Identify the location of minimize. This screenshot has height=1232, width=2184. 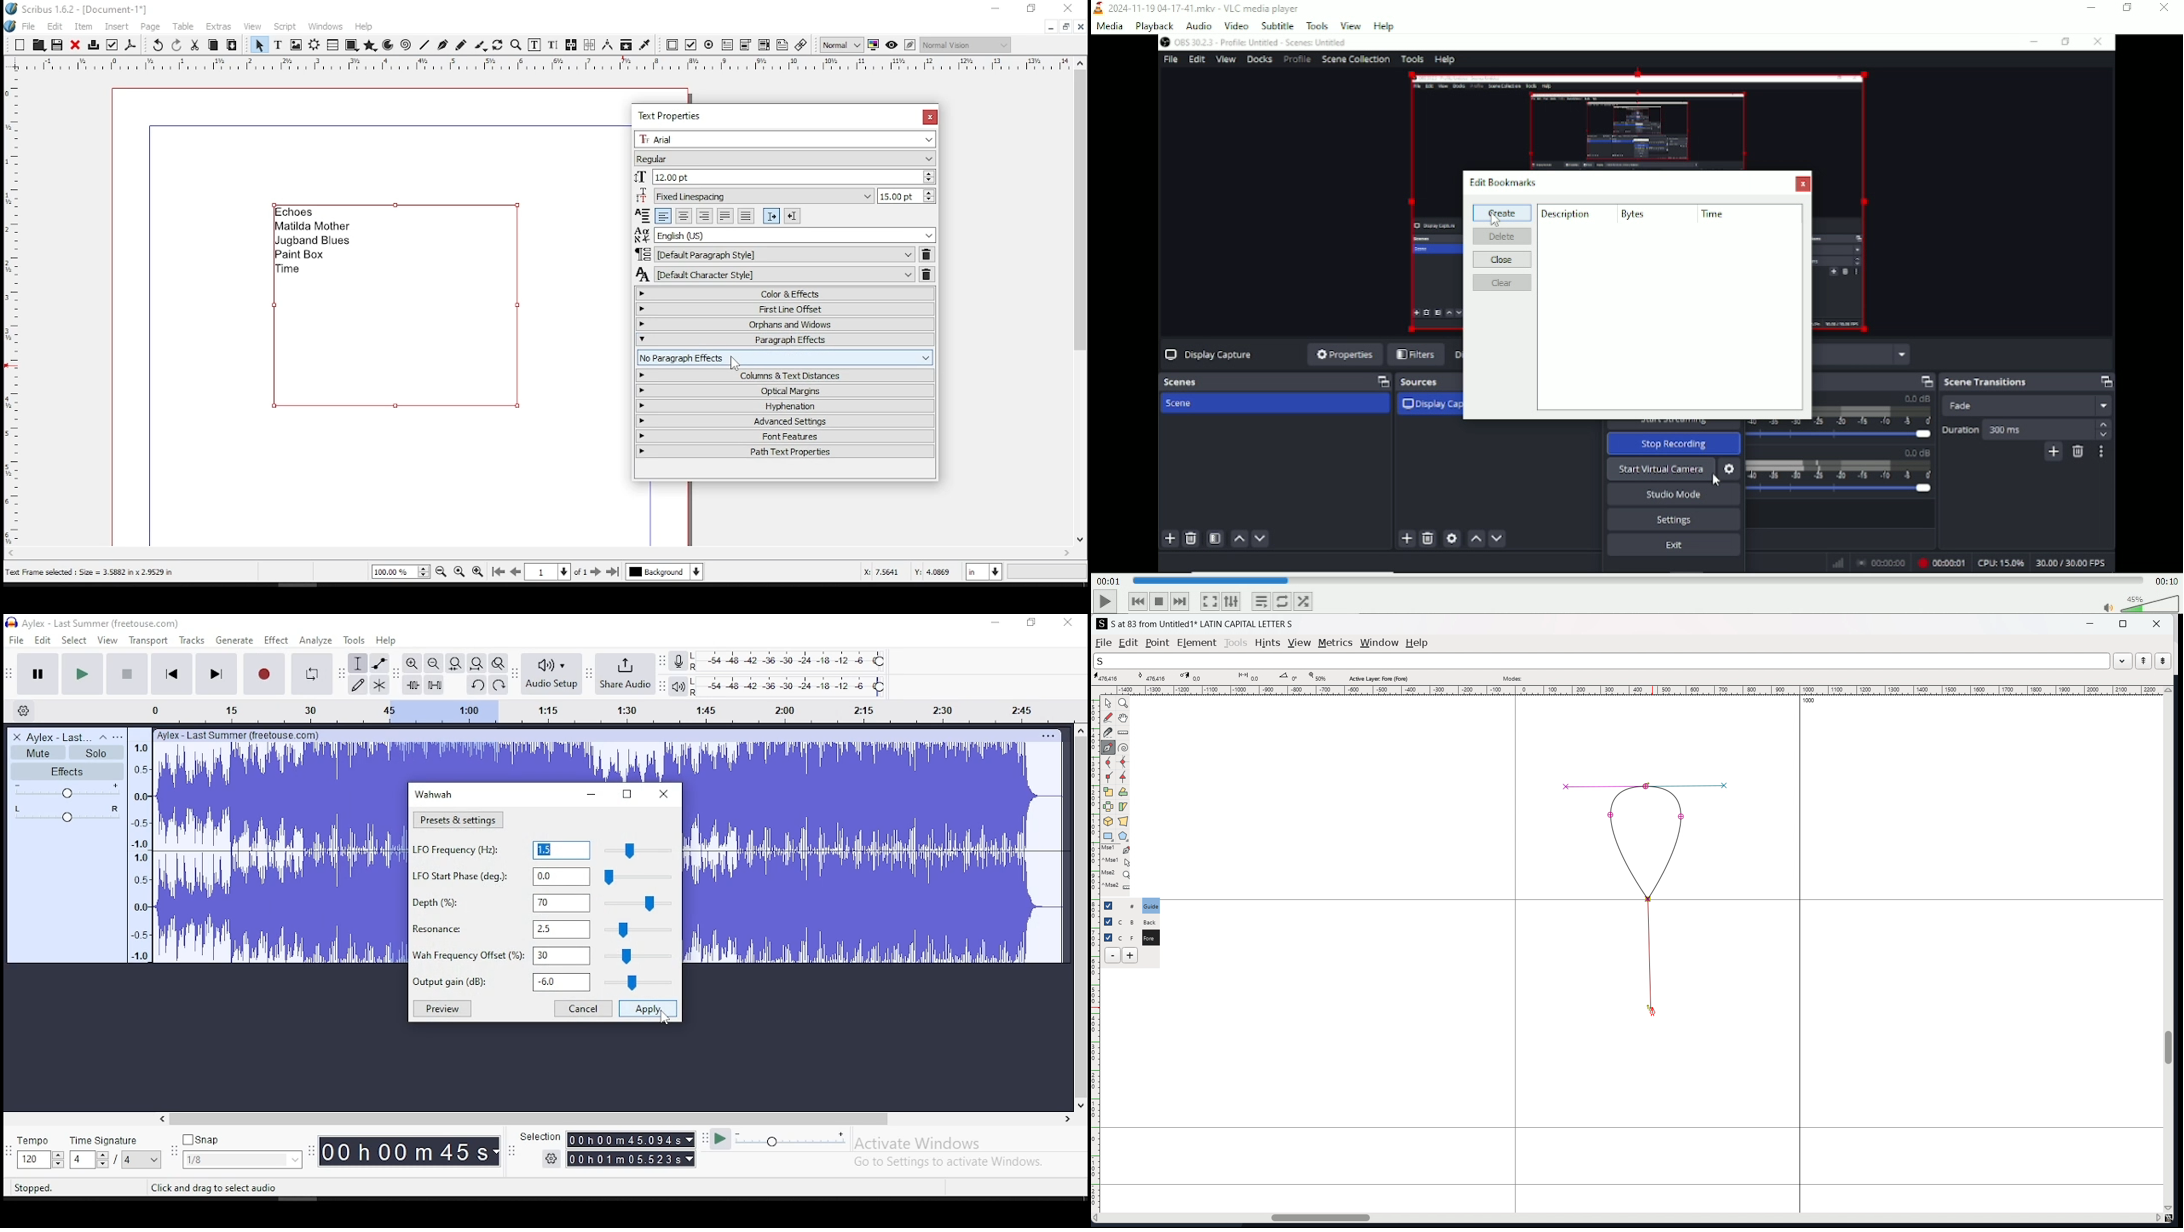
(590, 795).